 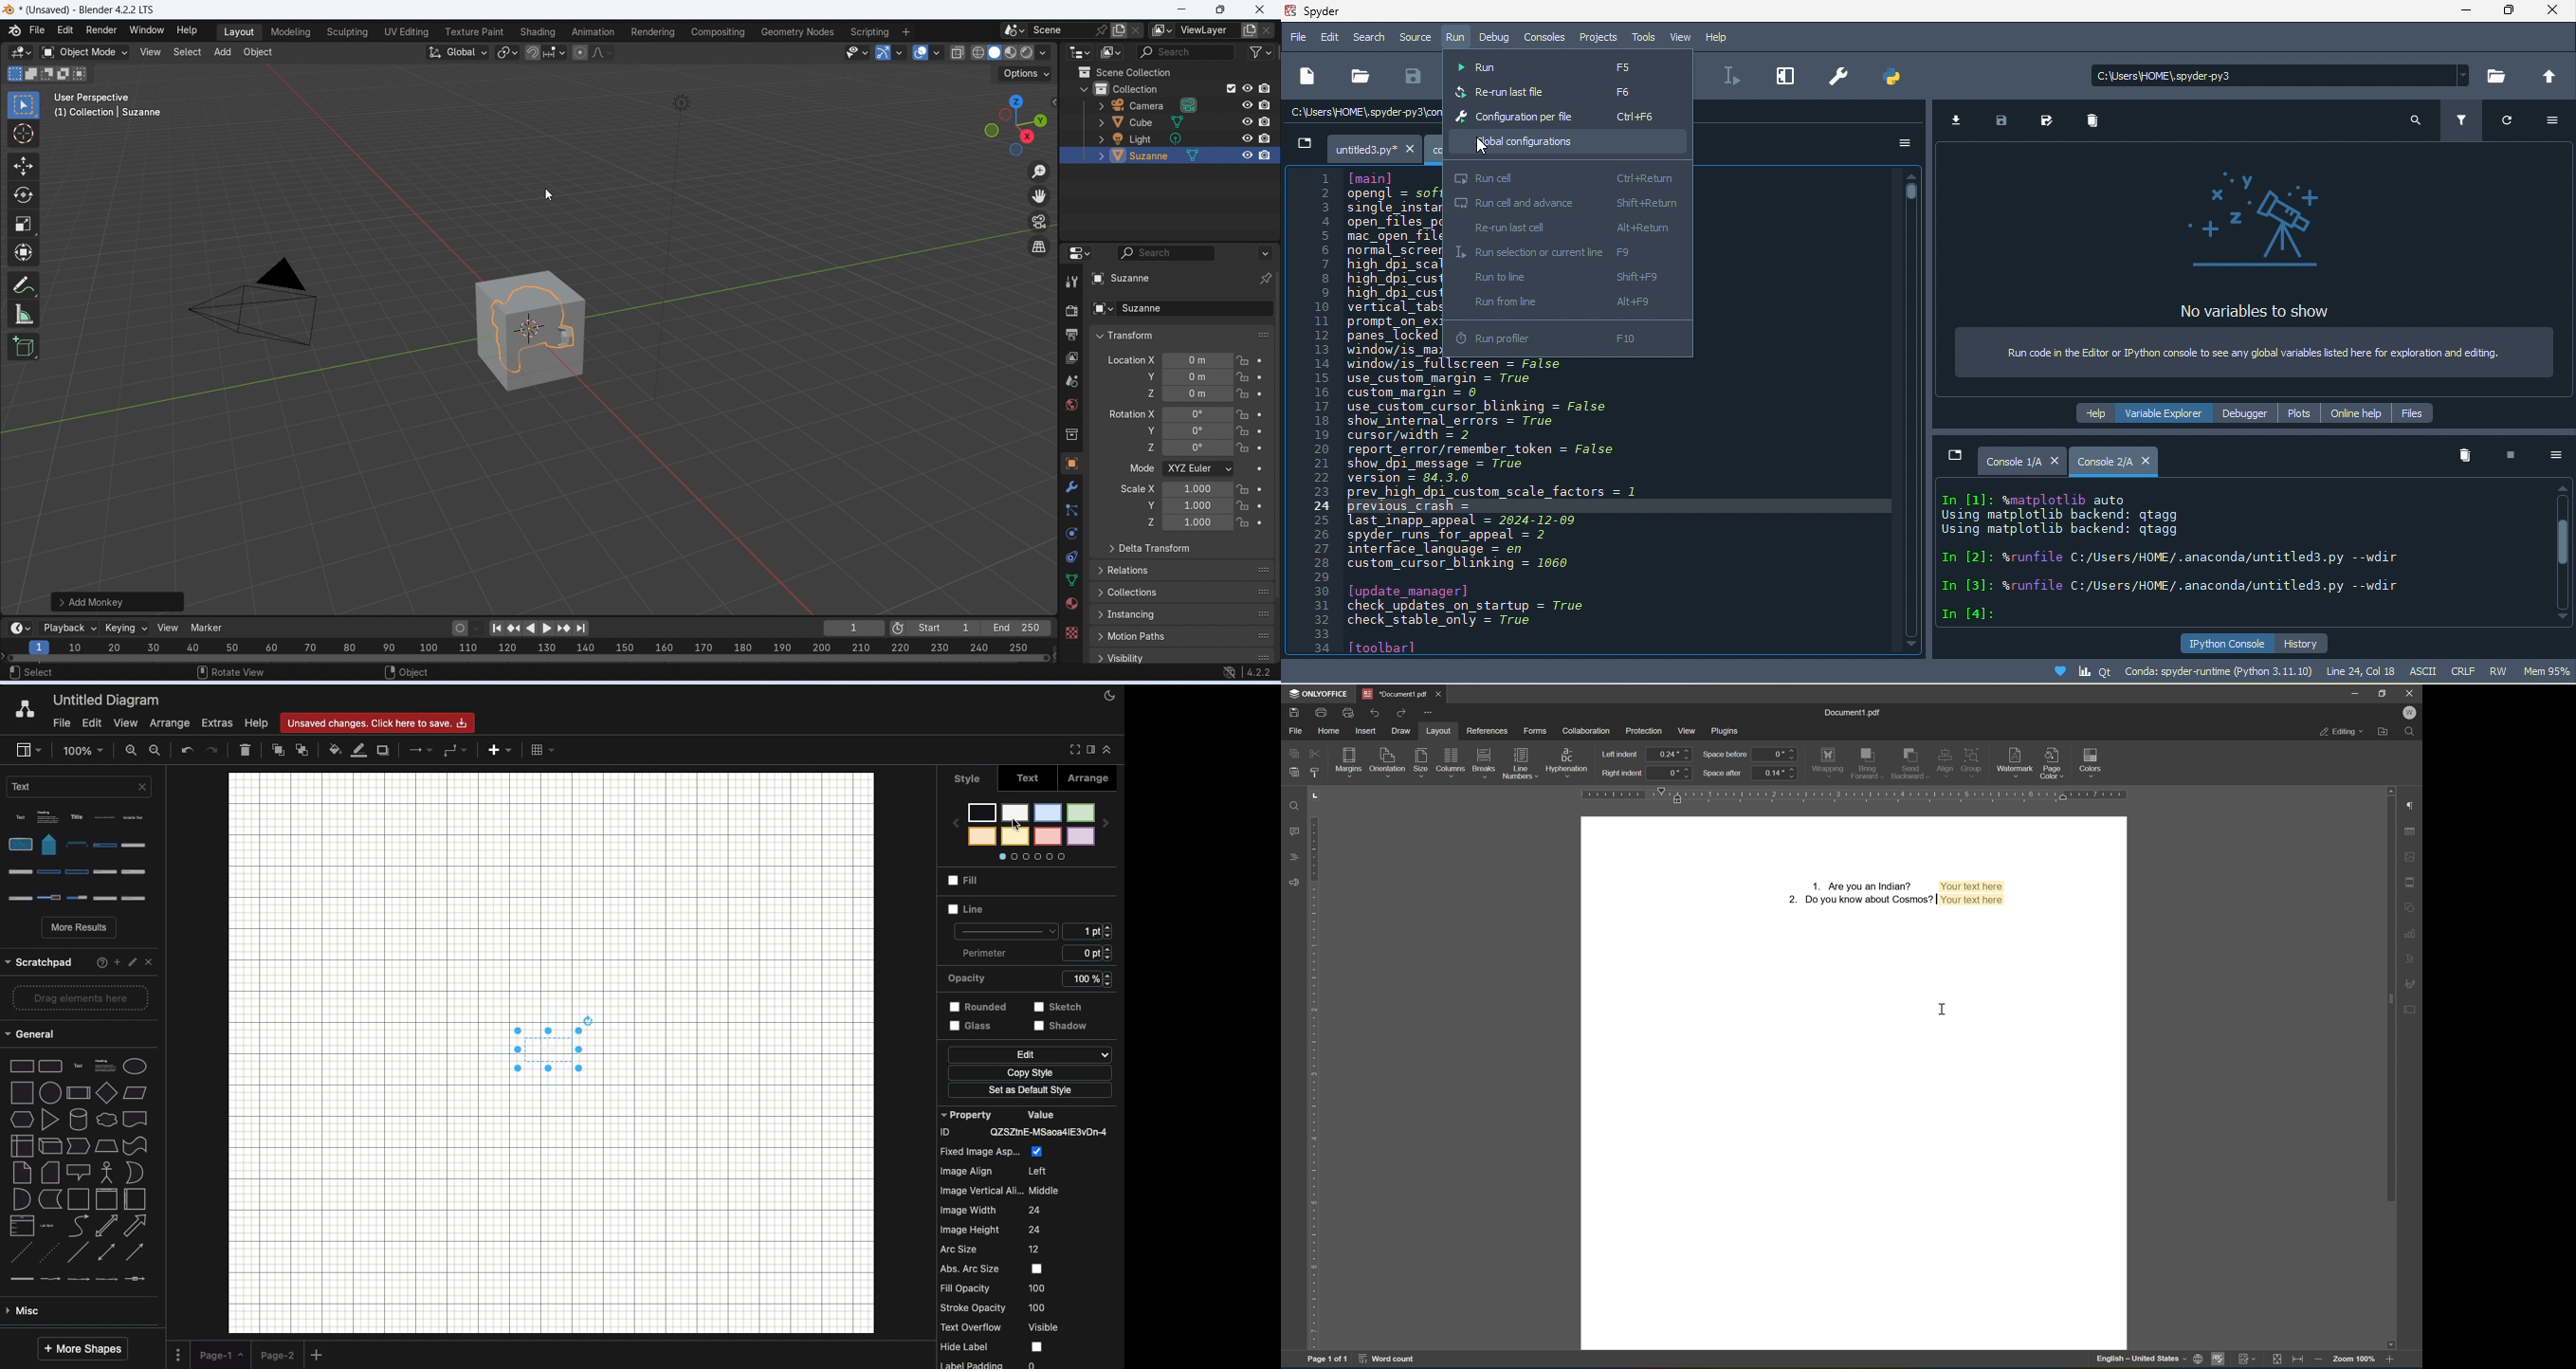 I want to click on print preview, so click(x=1350, y=713).